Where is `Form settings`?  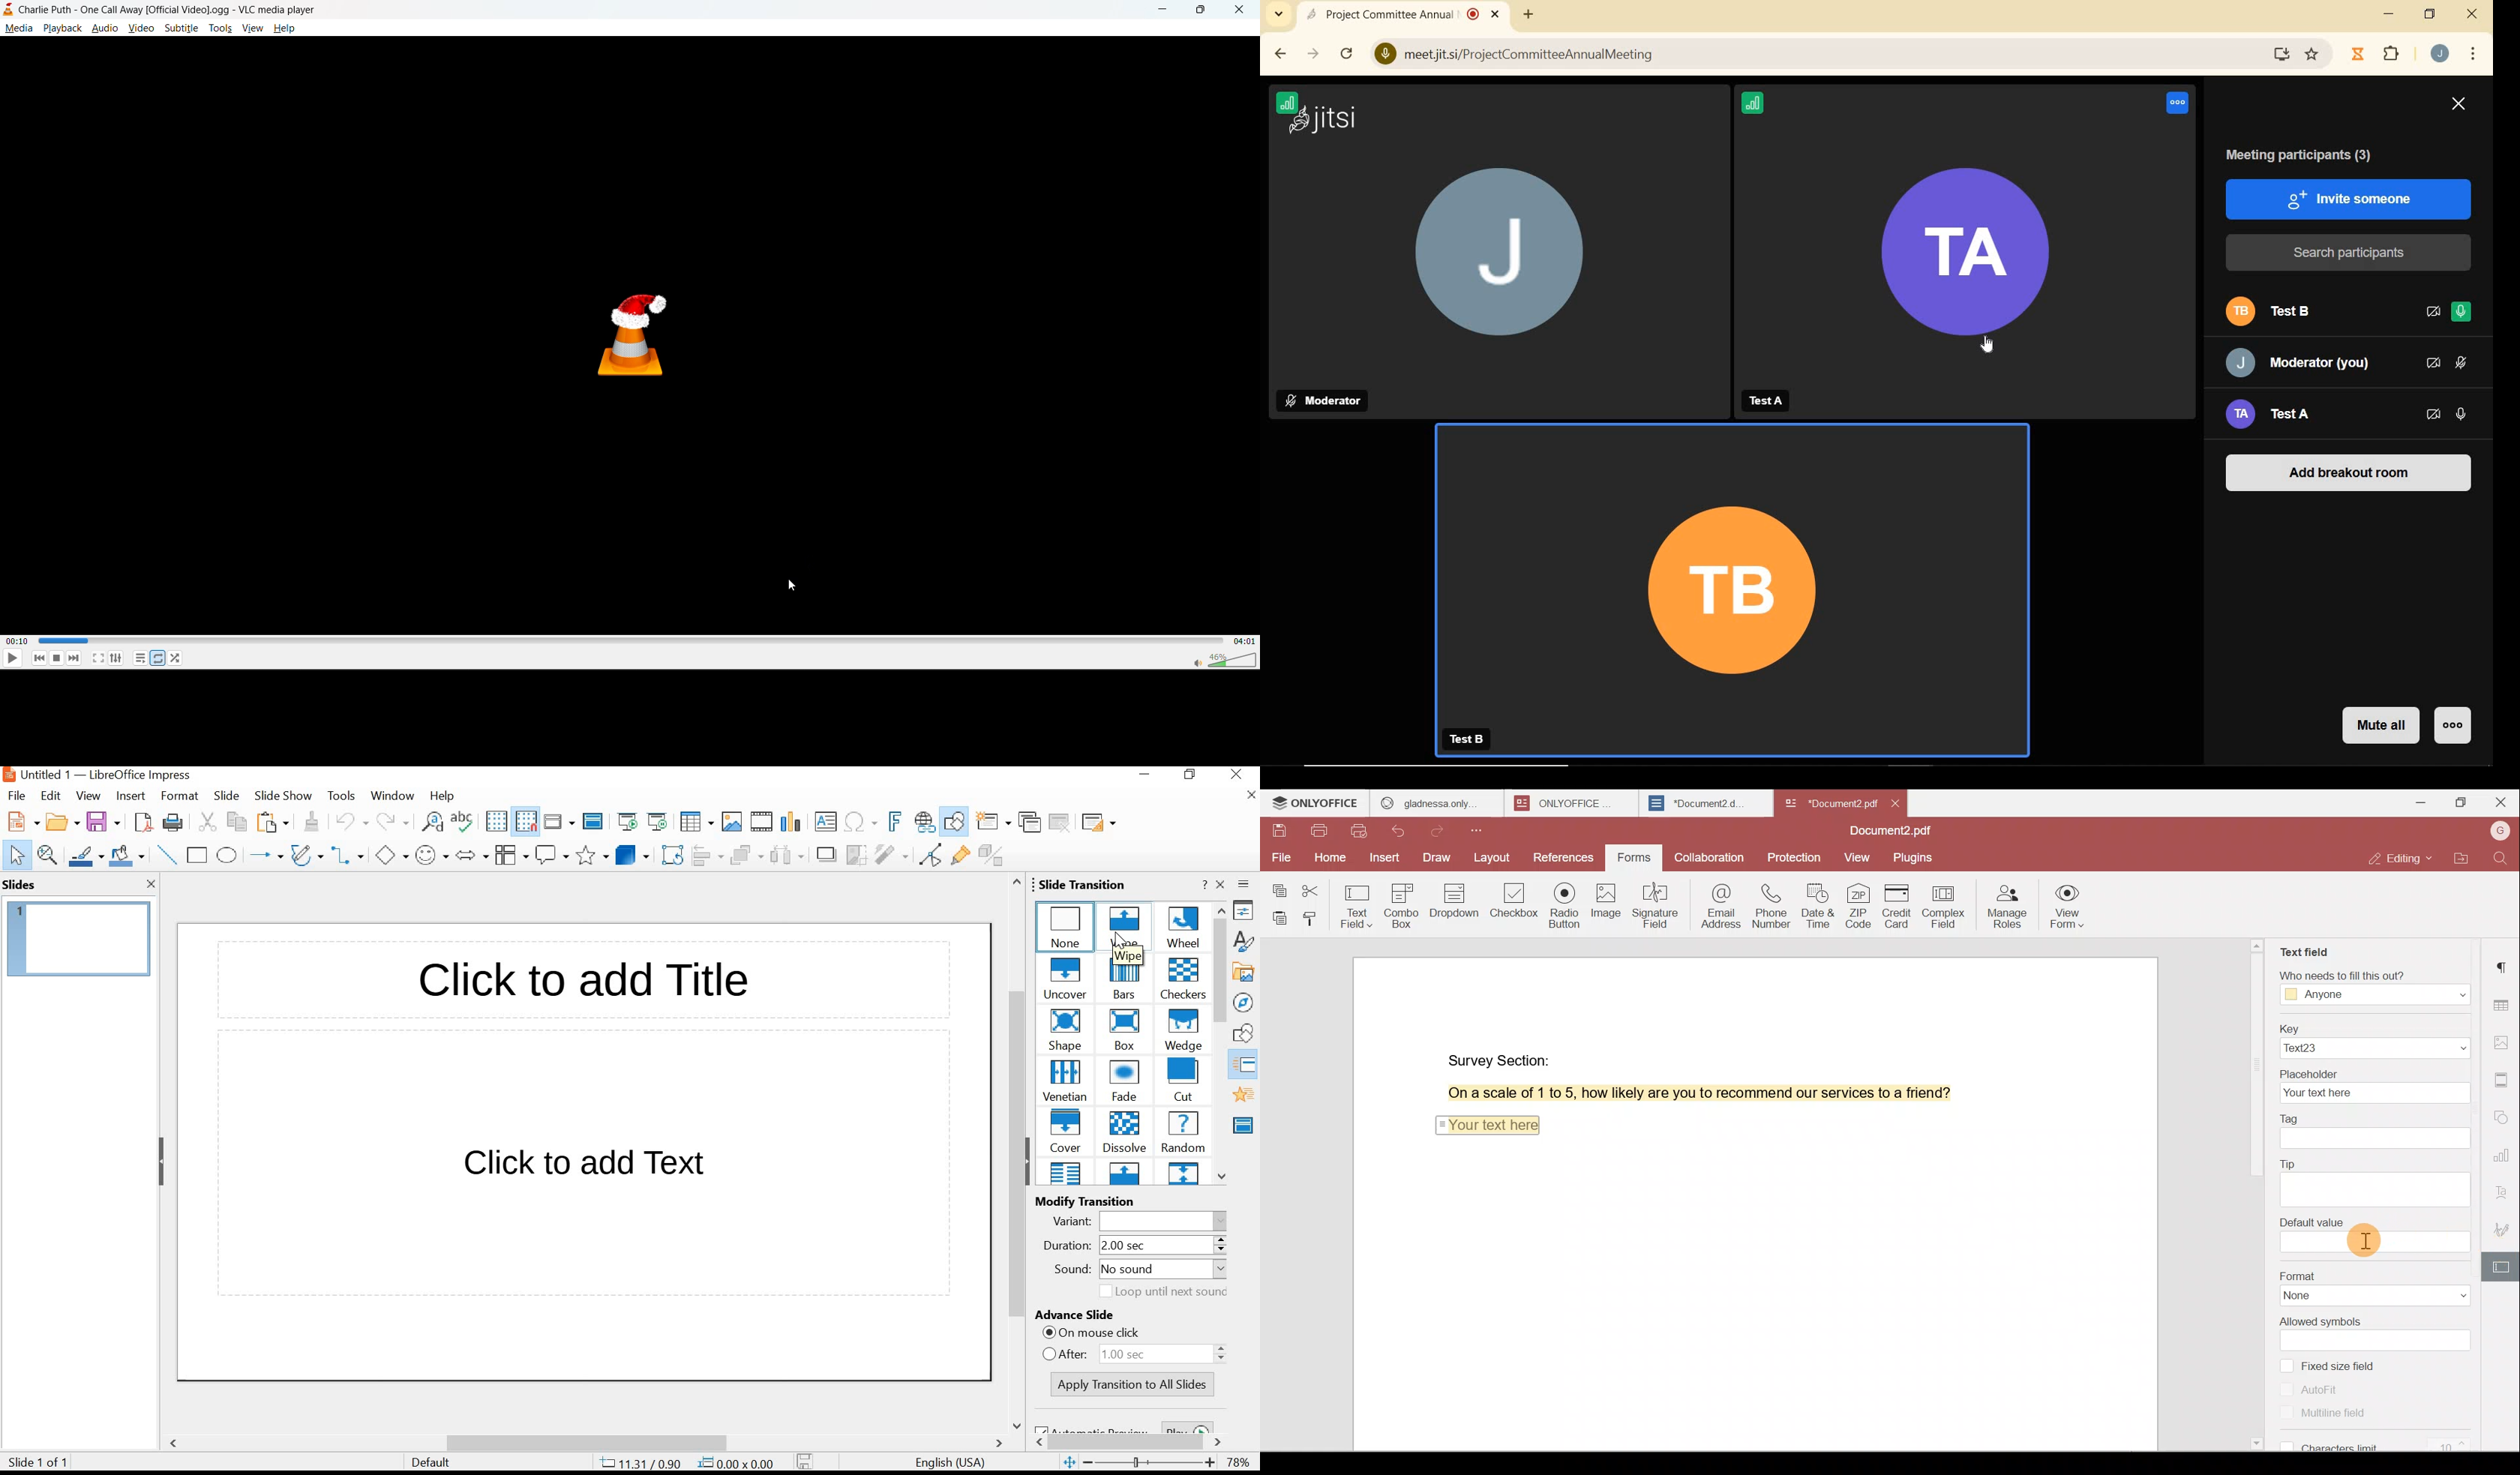 Form settings is located at coordinates (2497, 1267).